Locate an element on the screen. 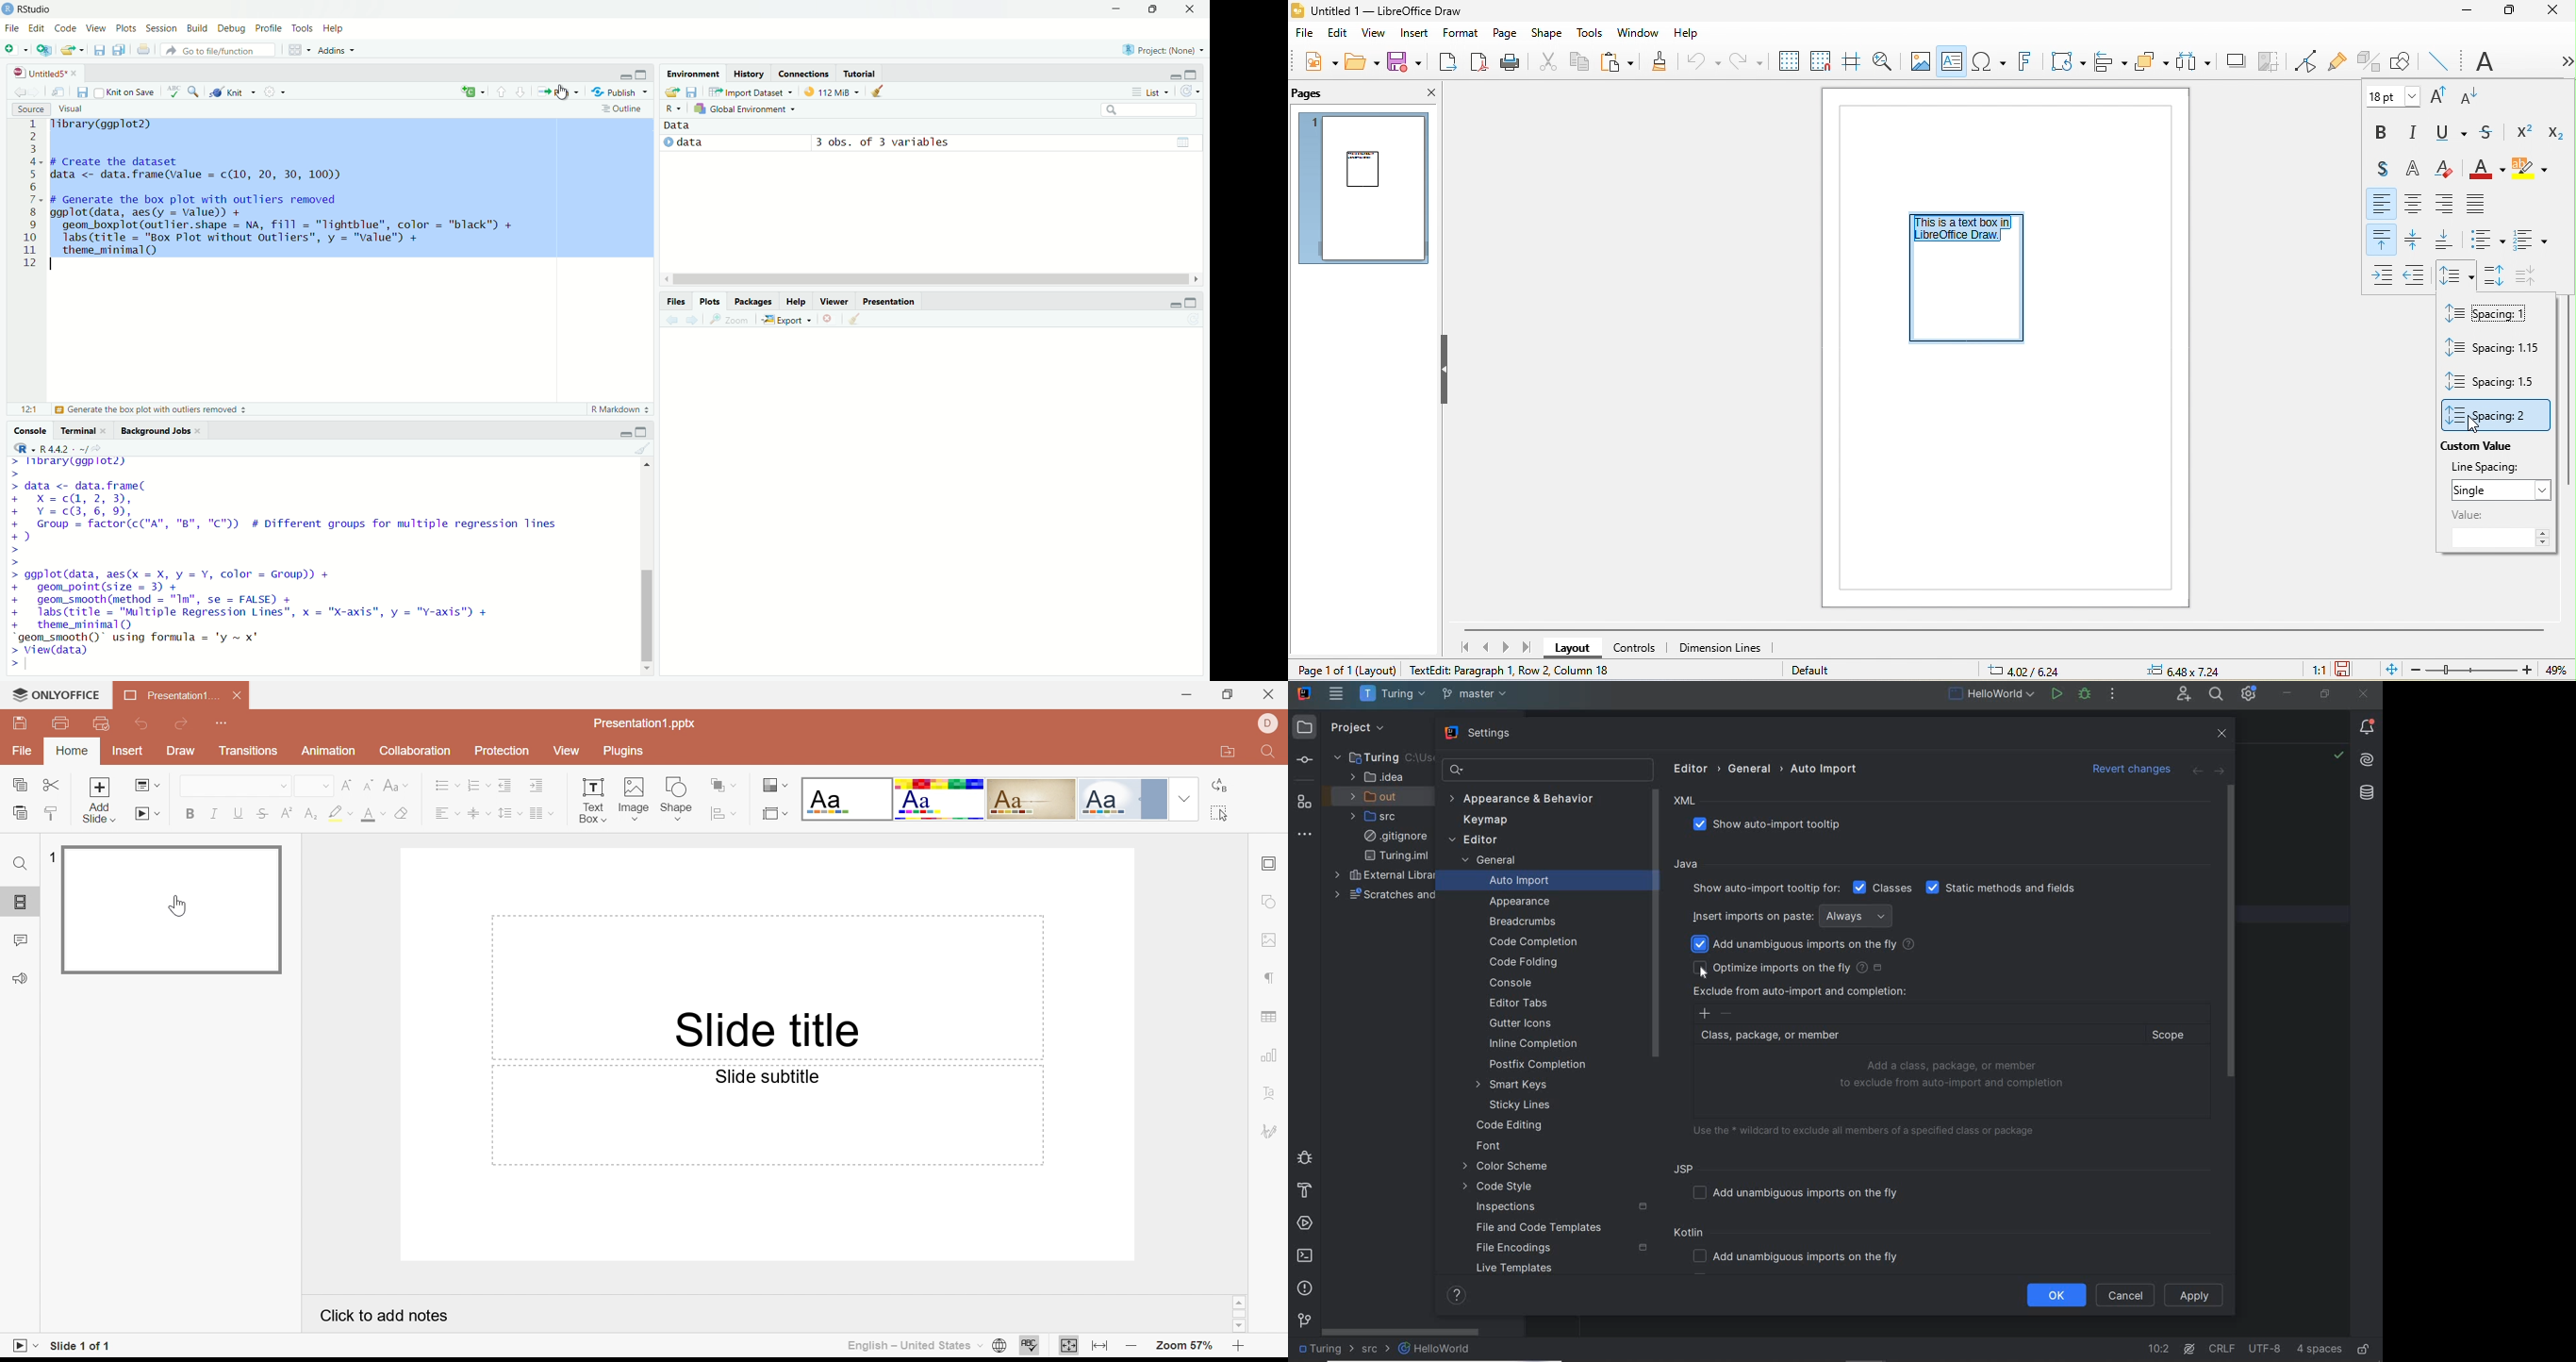 The height and width of the screenshot is (1372, 2576). zoom is located at coordinates (195, 90).